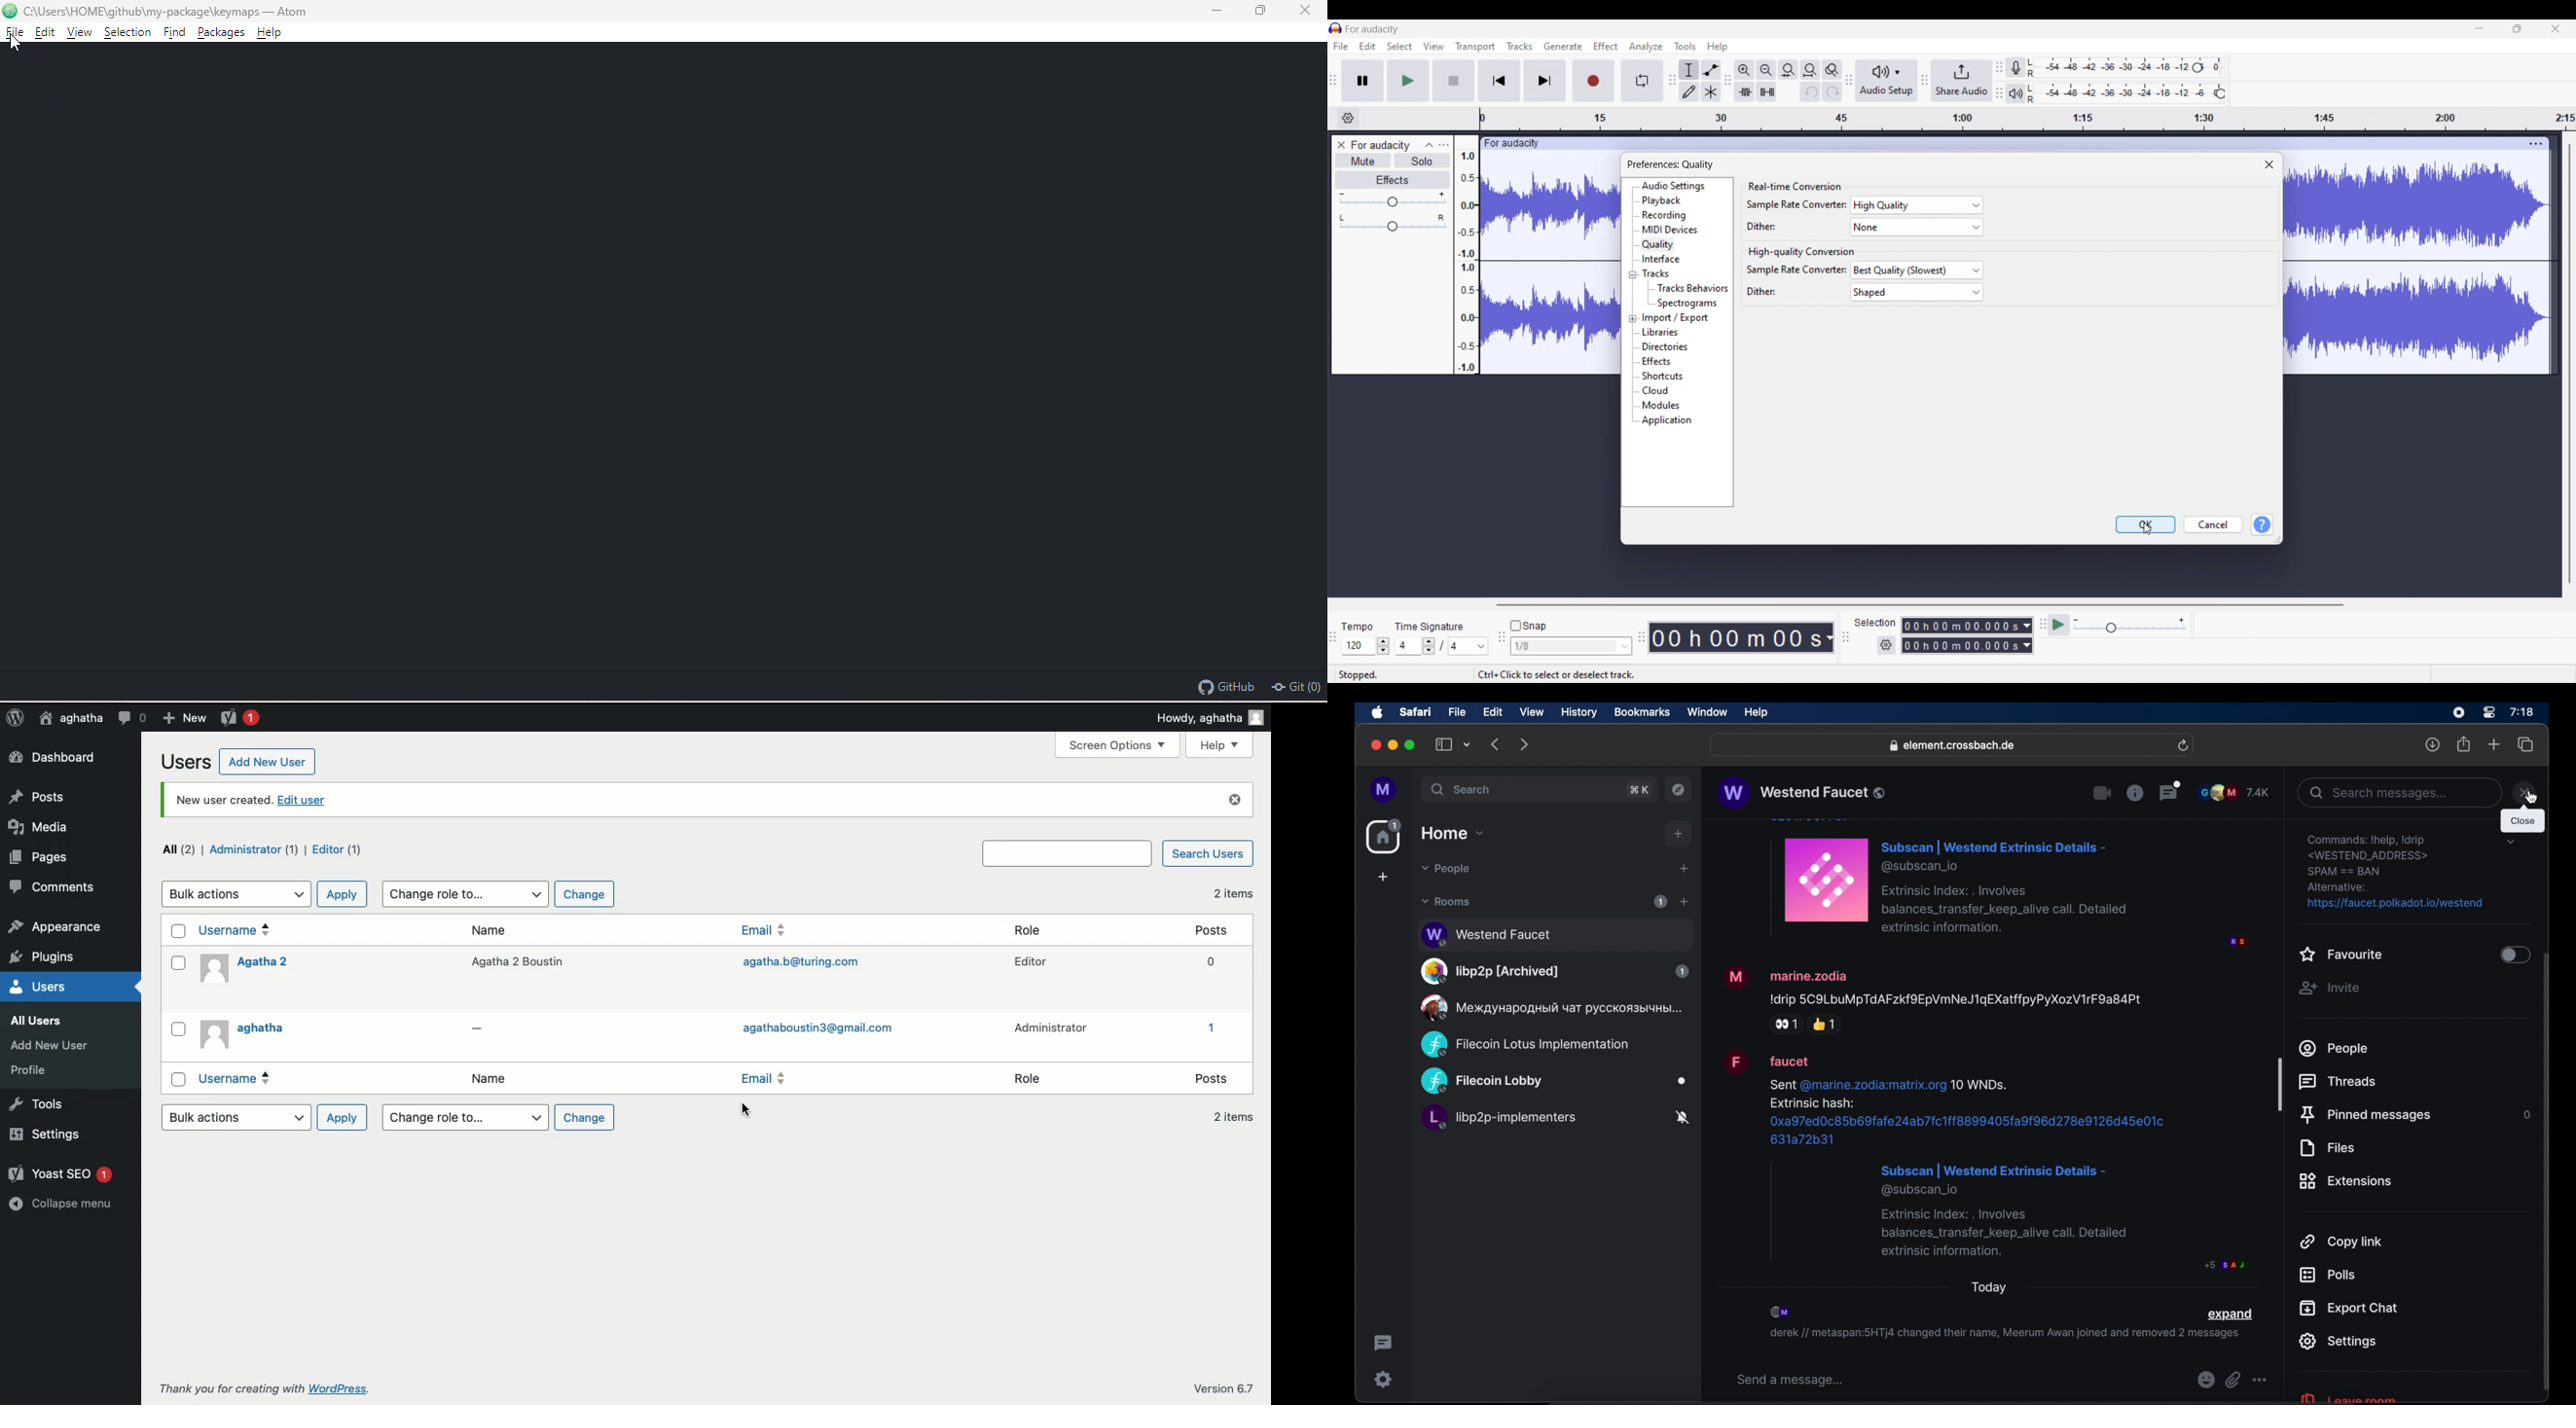 The width and height of the screenshot is (2576, 1428). I want to click on all users, so click(40, 1021).